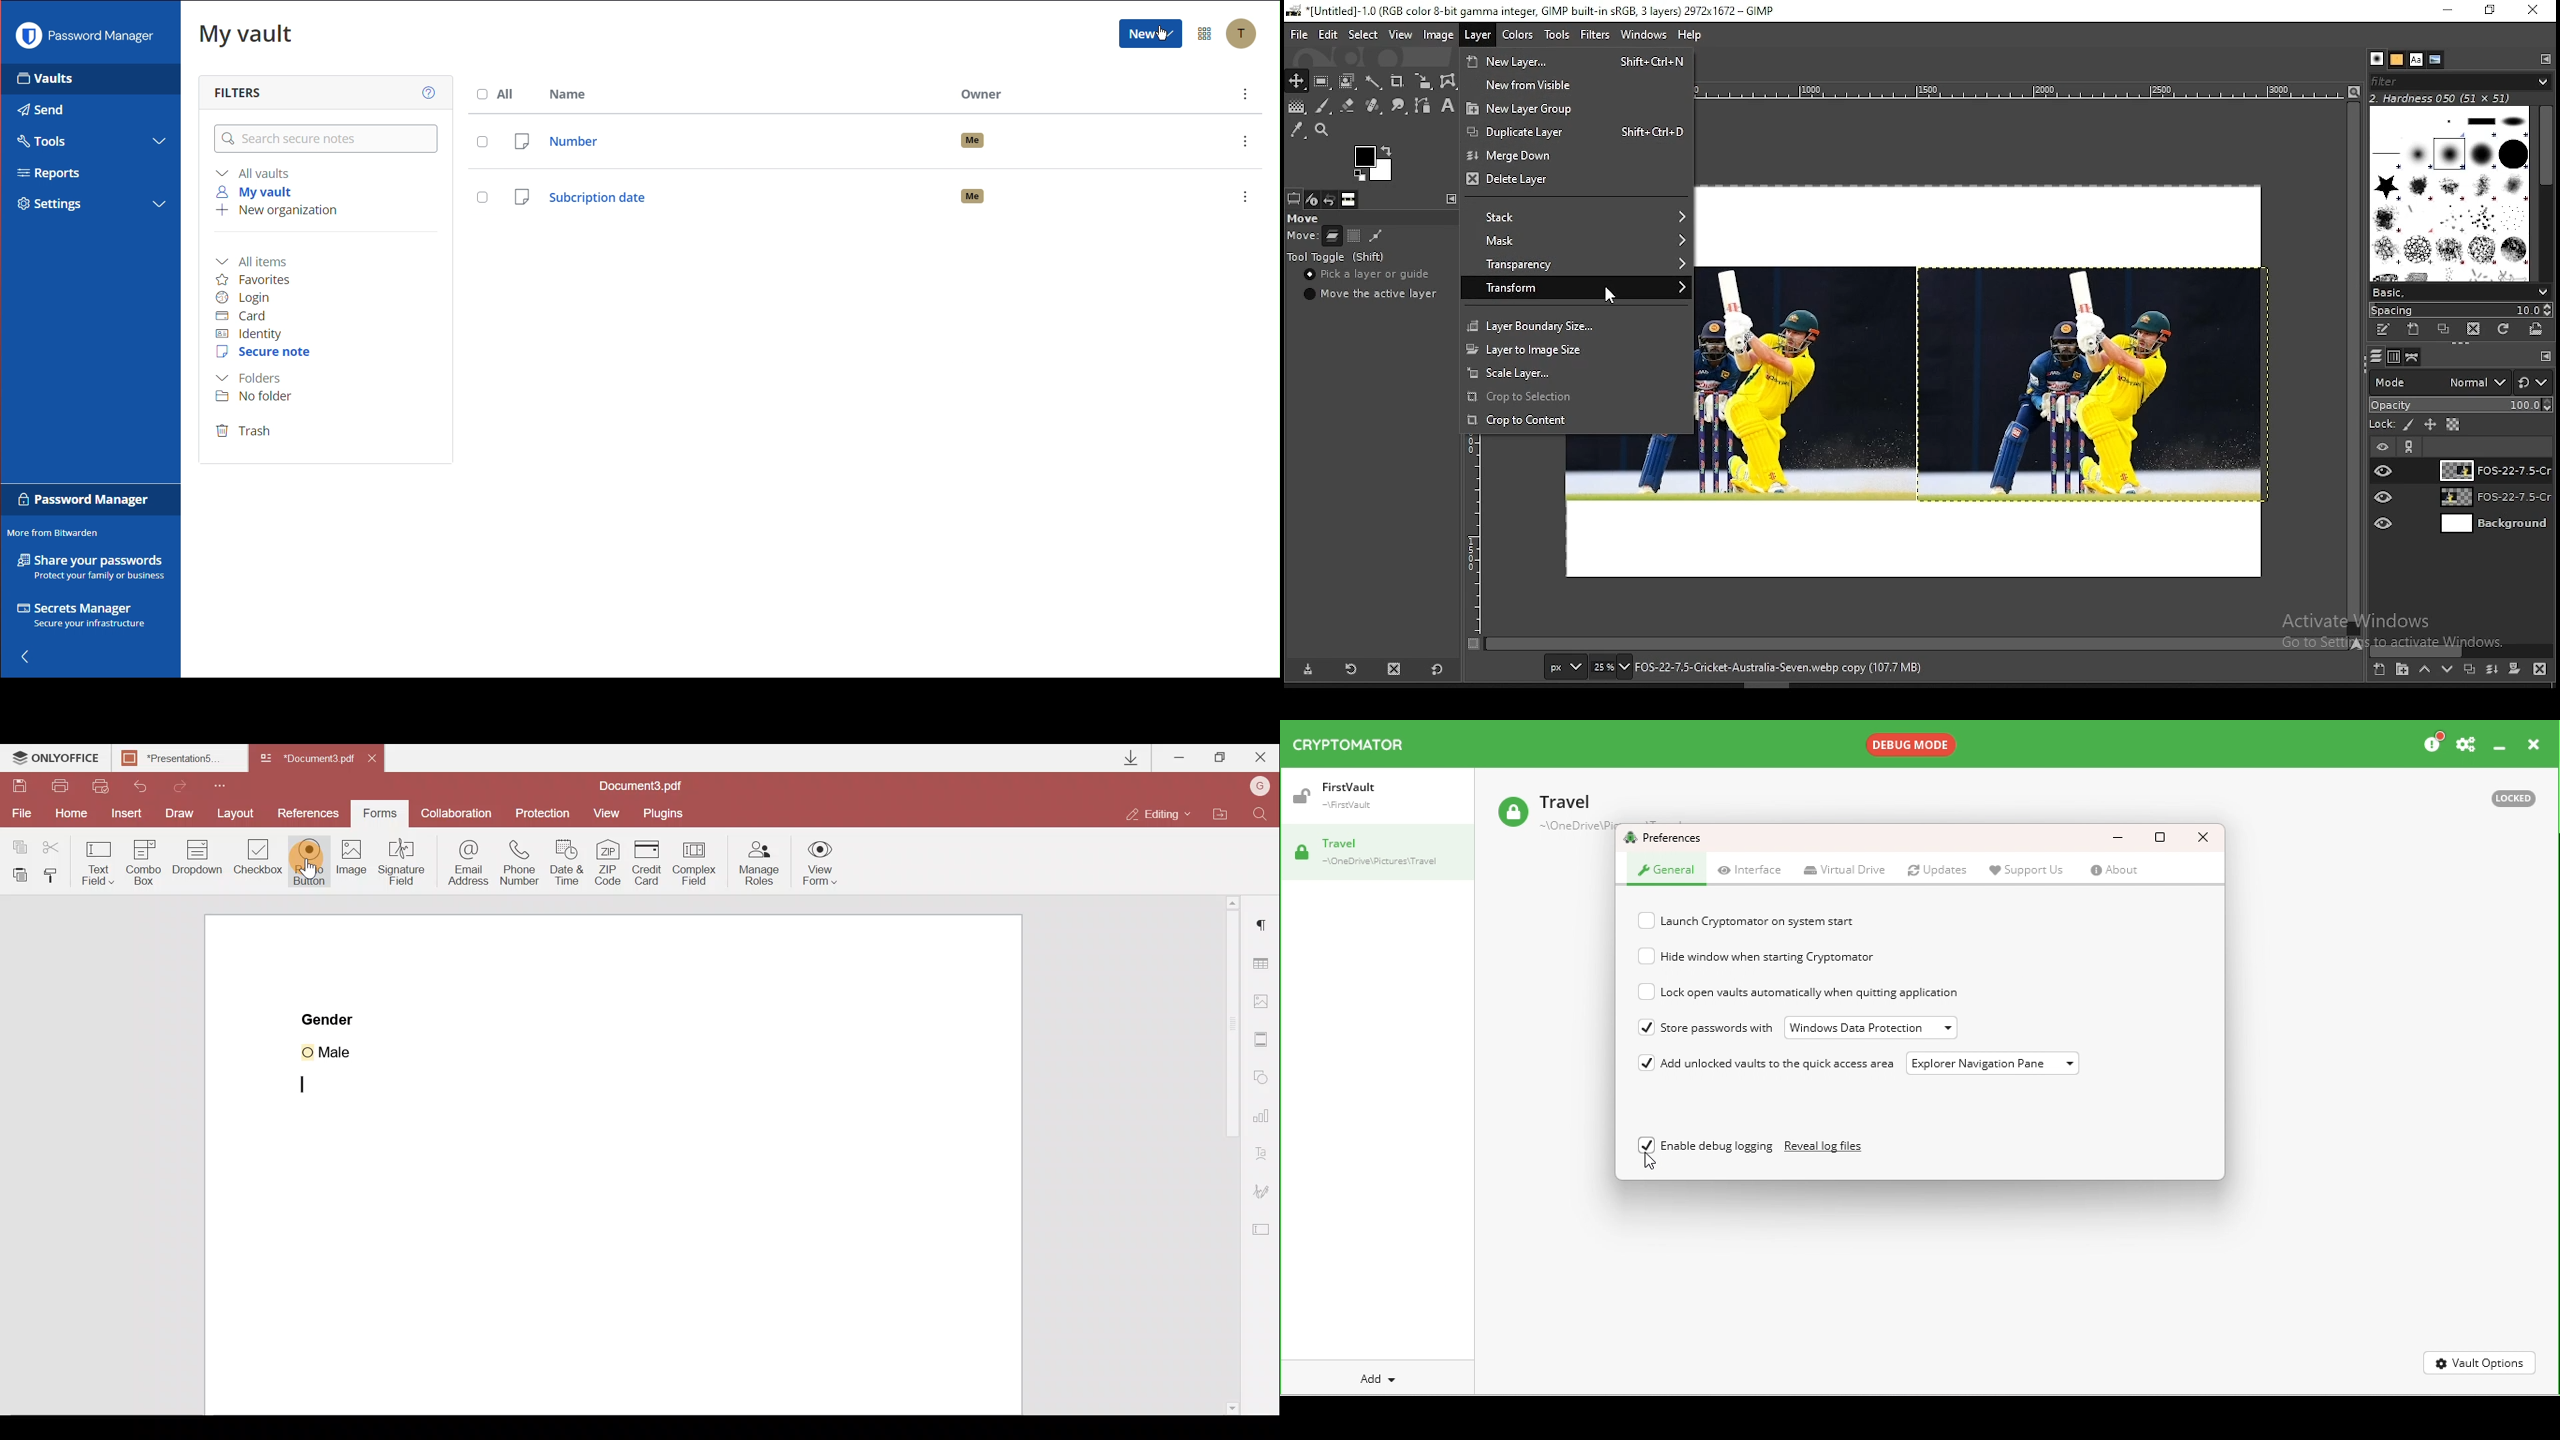  Describe the element at coordinates (235, 91) in the screenshot. I see `Filters` at that location.